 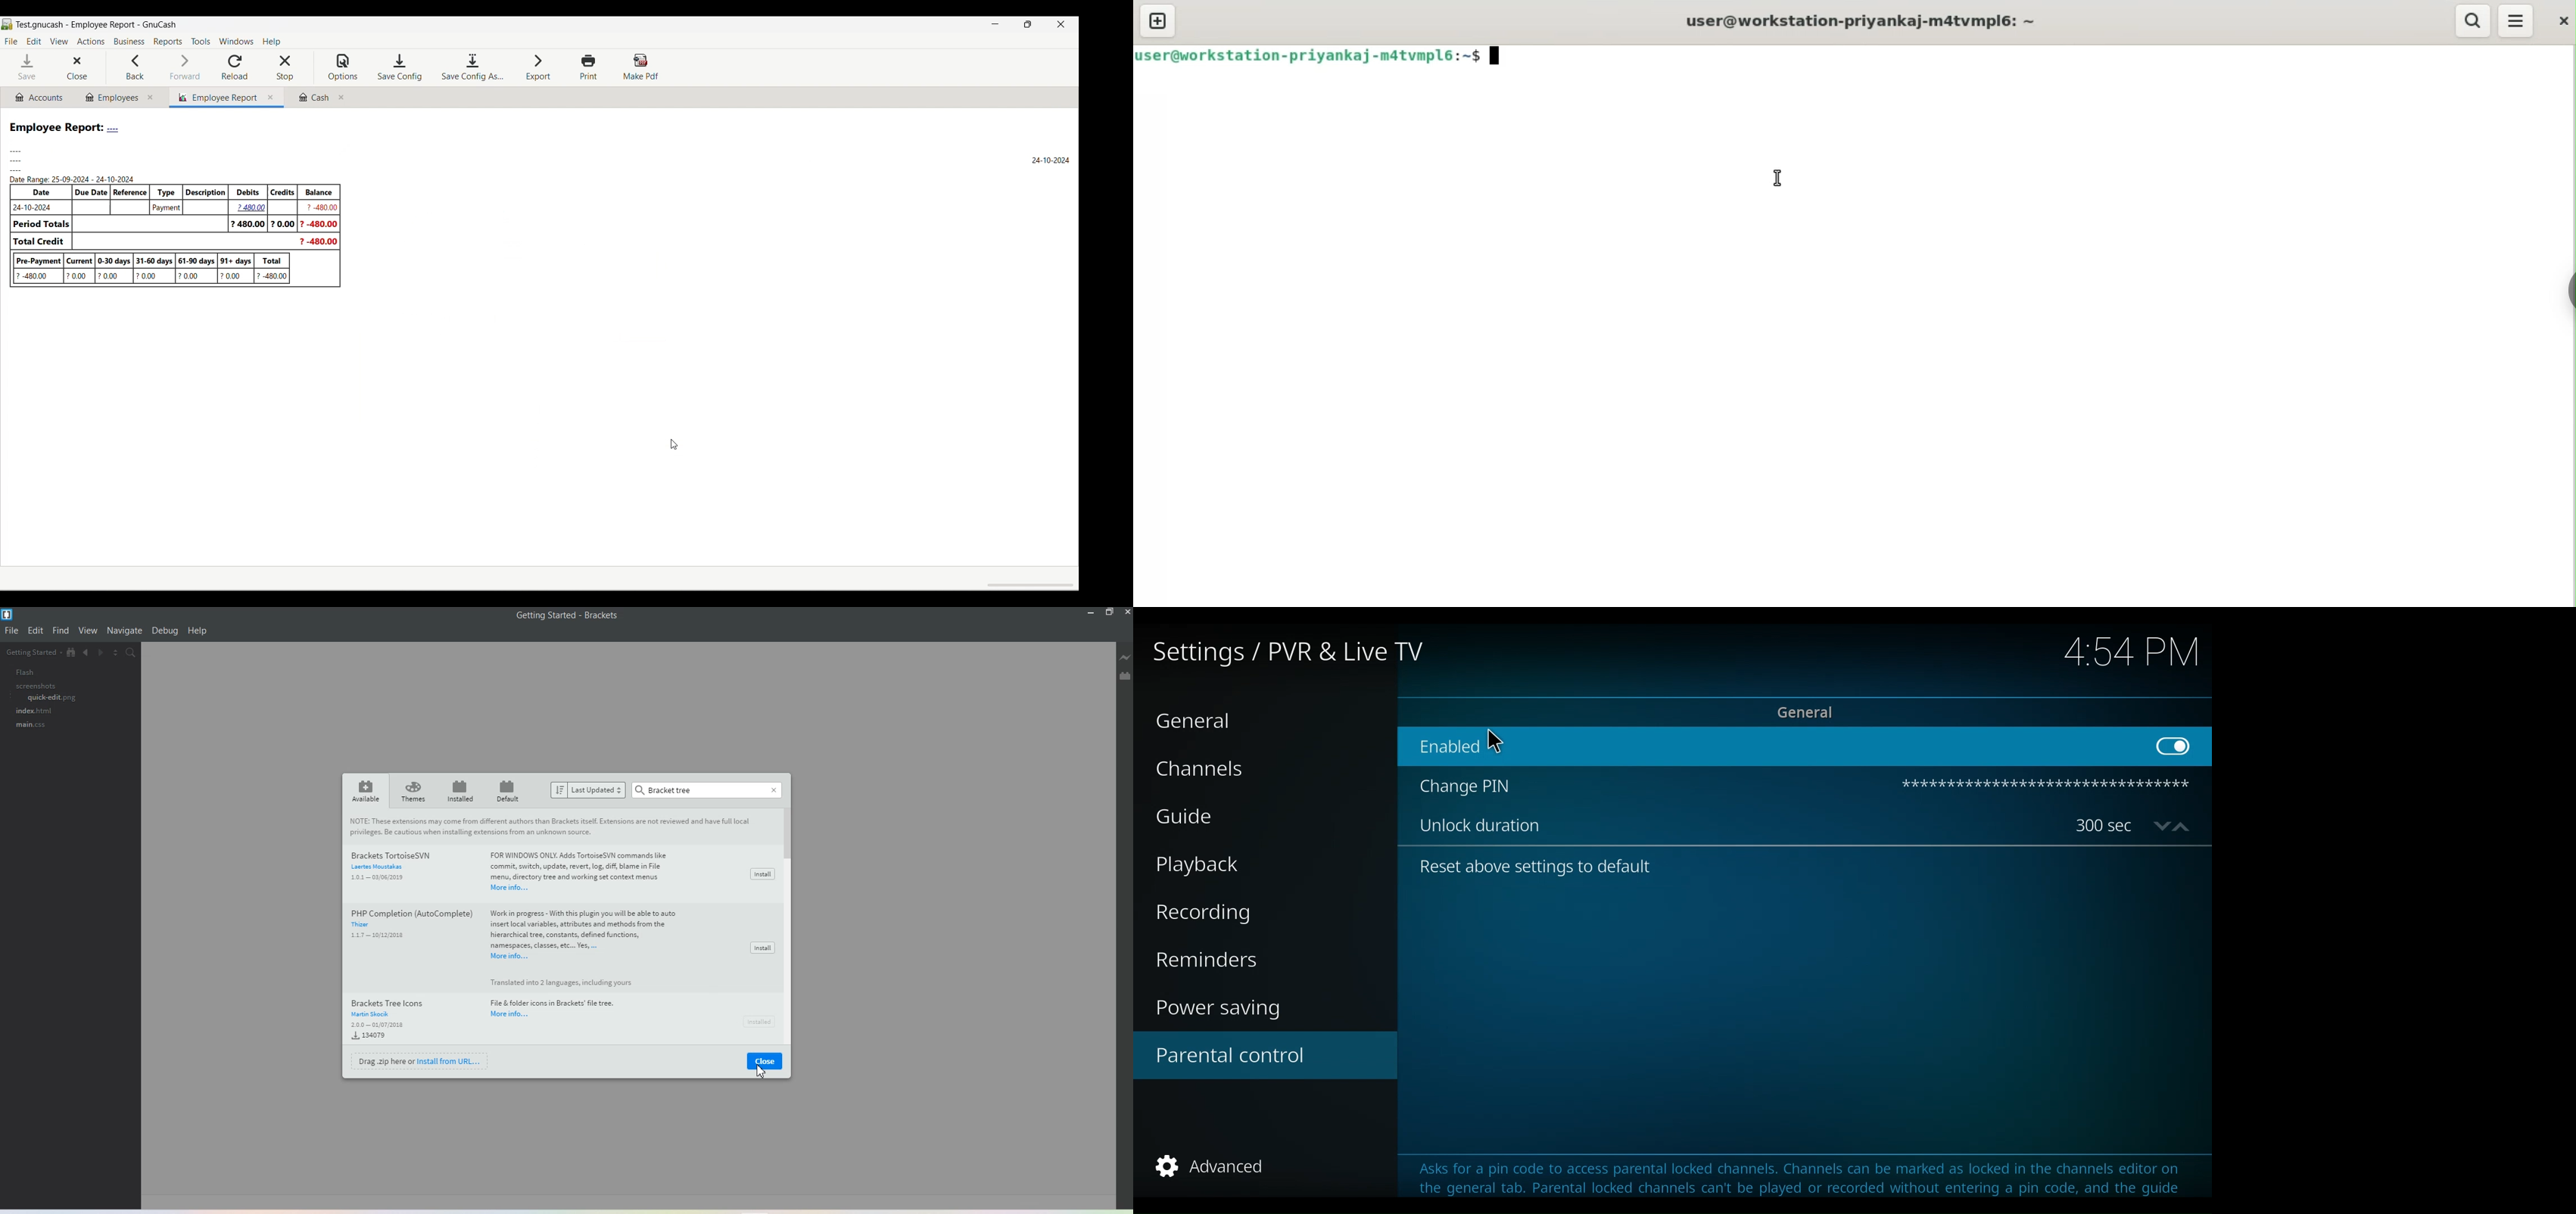 What do you see at coordinates (71, 652) in the screenshot?
I see `Show in the file tree` at bounding box center [71, 652].